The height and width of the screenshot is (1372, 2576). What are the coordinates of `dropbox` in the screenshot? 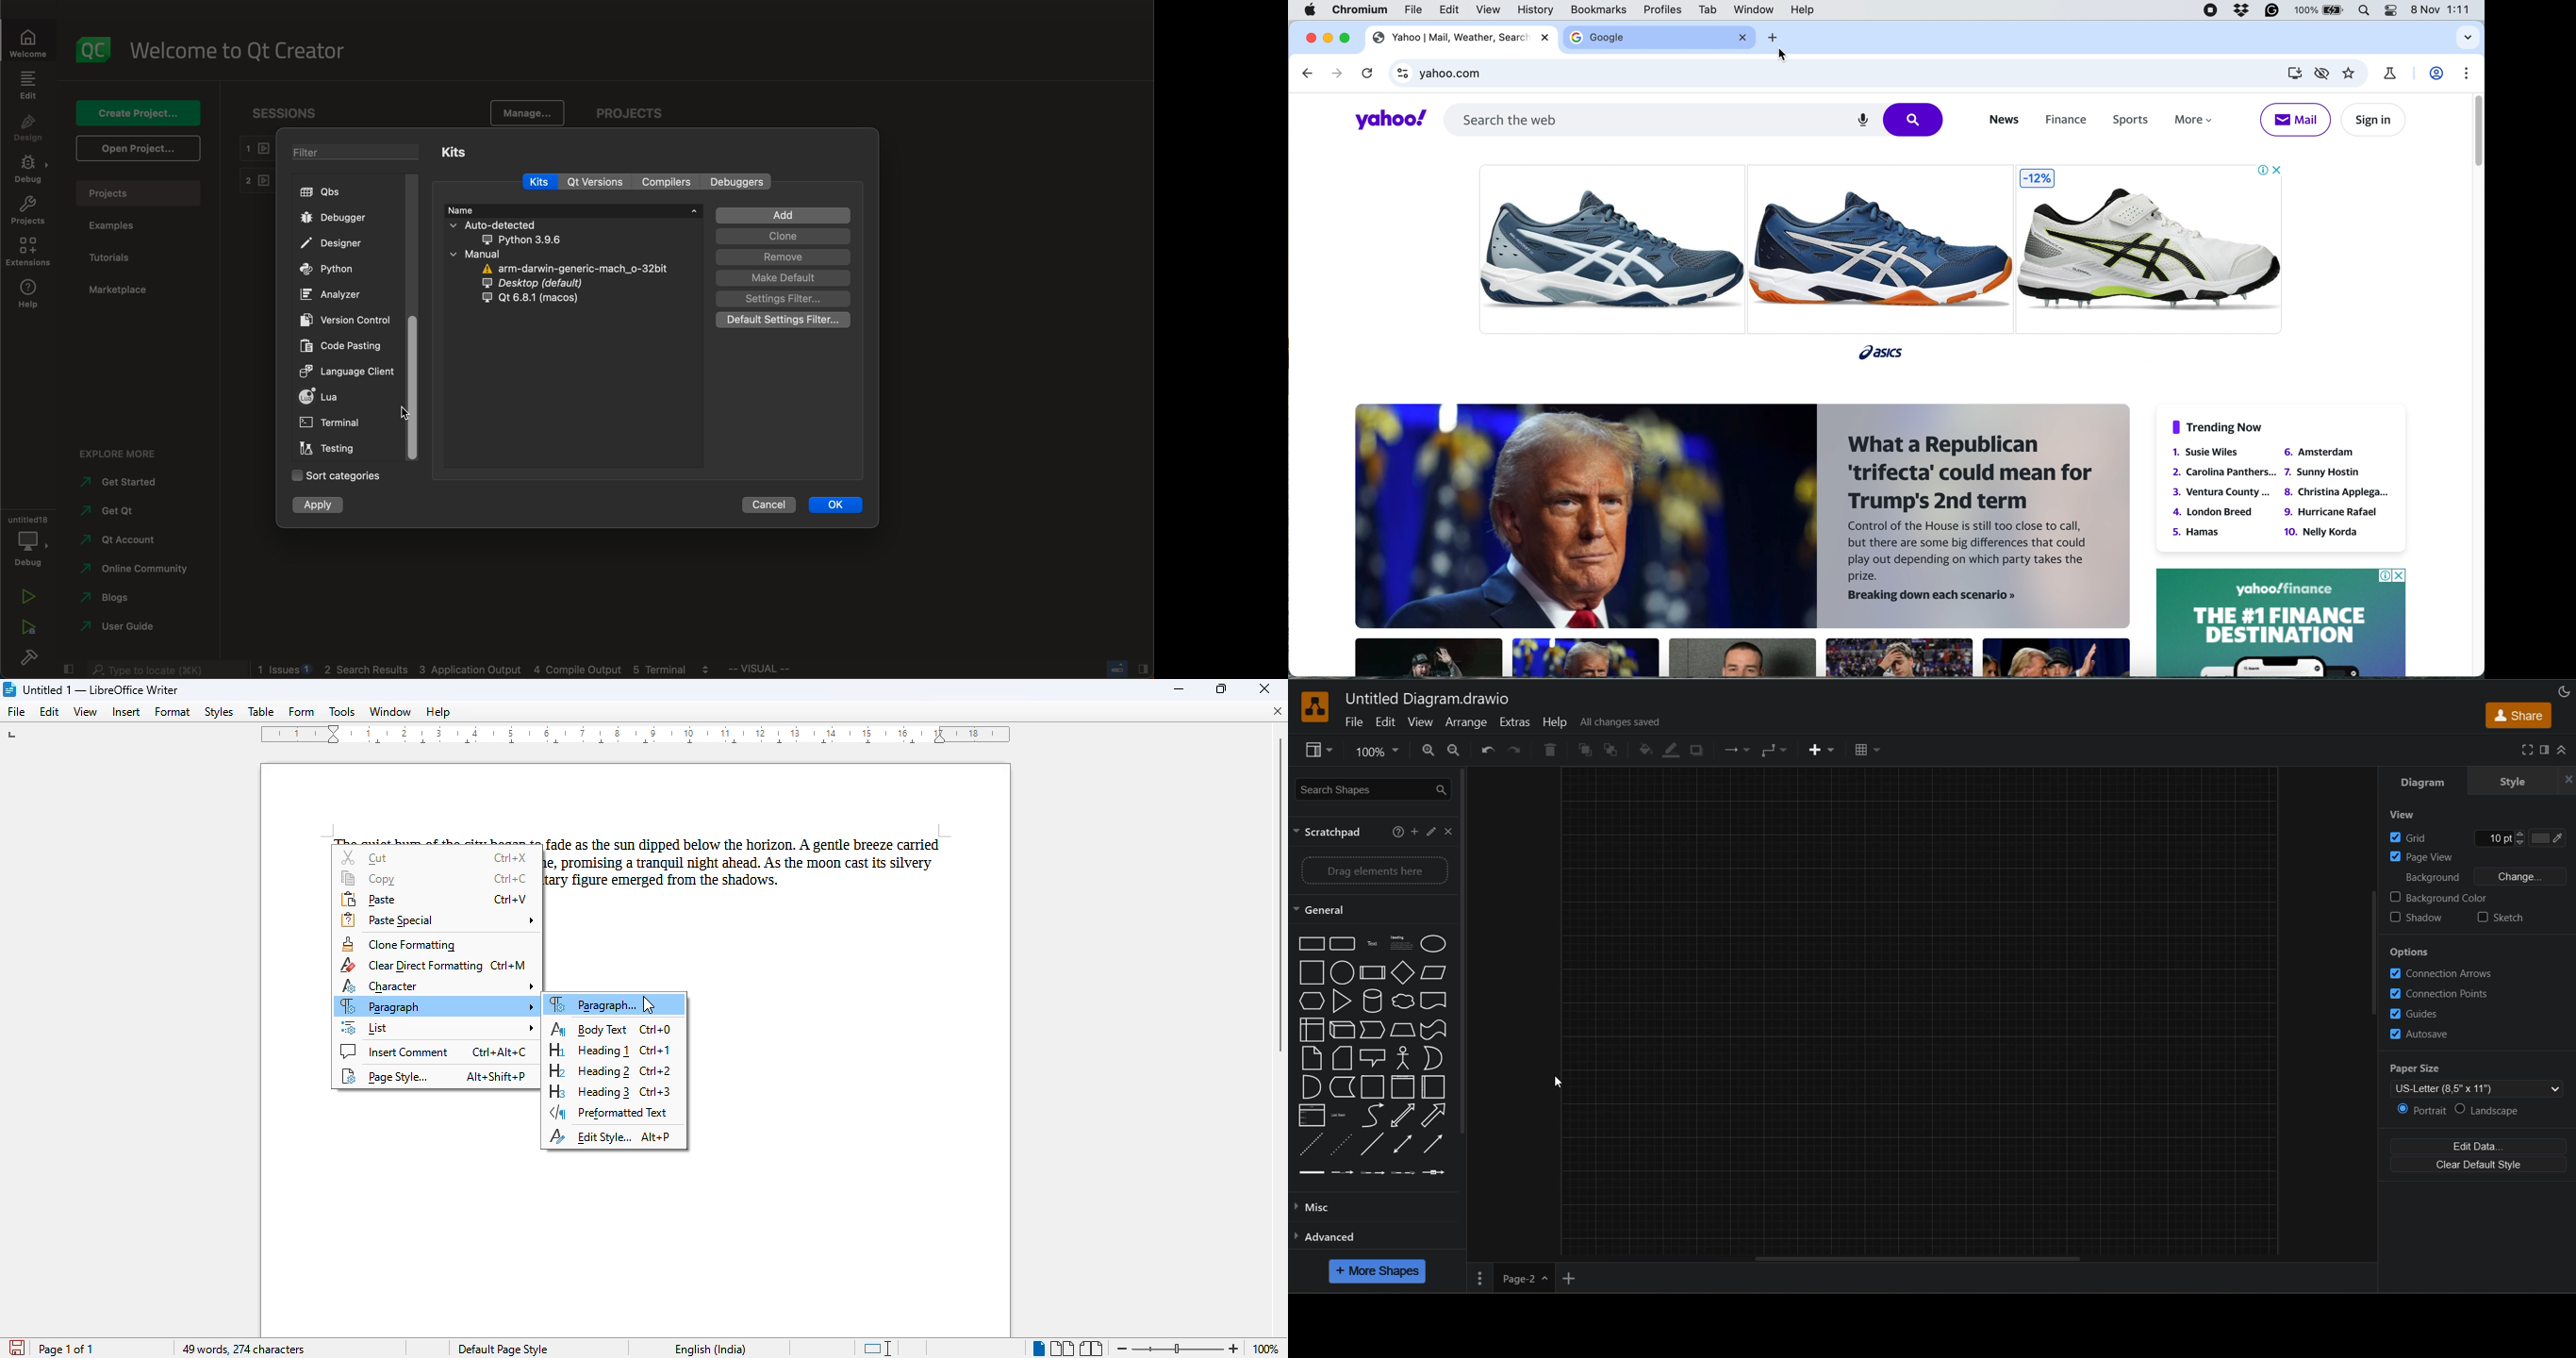 It's located at (2242, 11).